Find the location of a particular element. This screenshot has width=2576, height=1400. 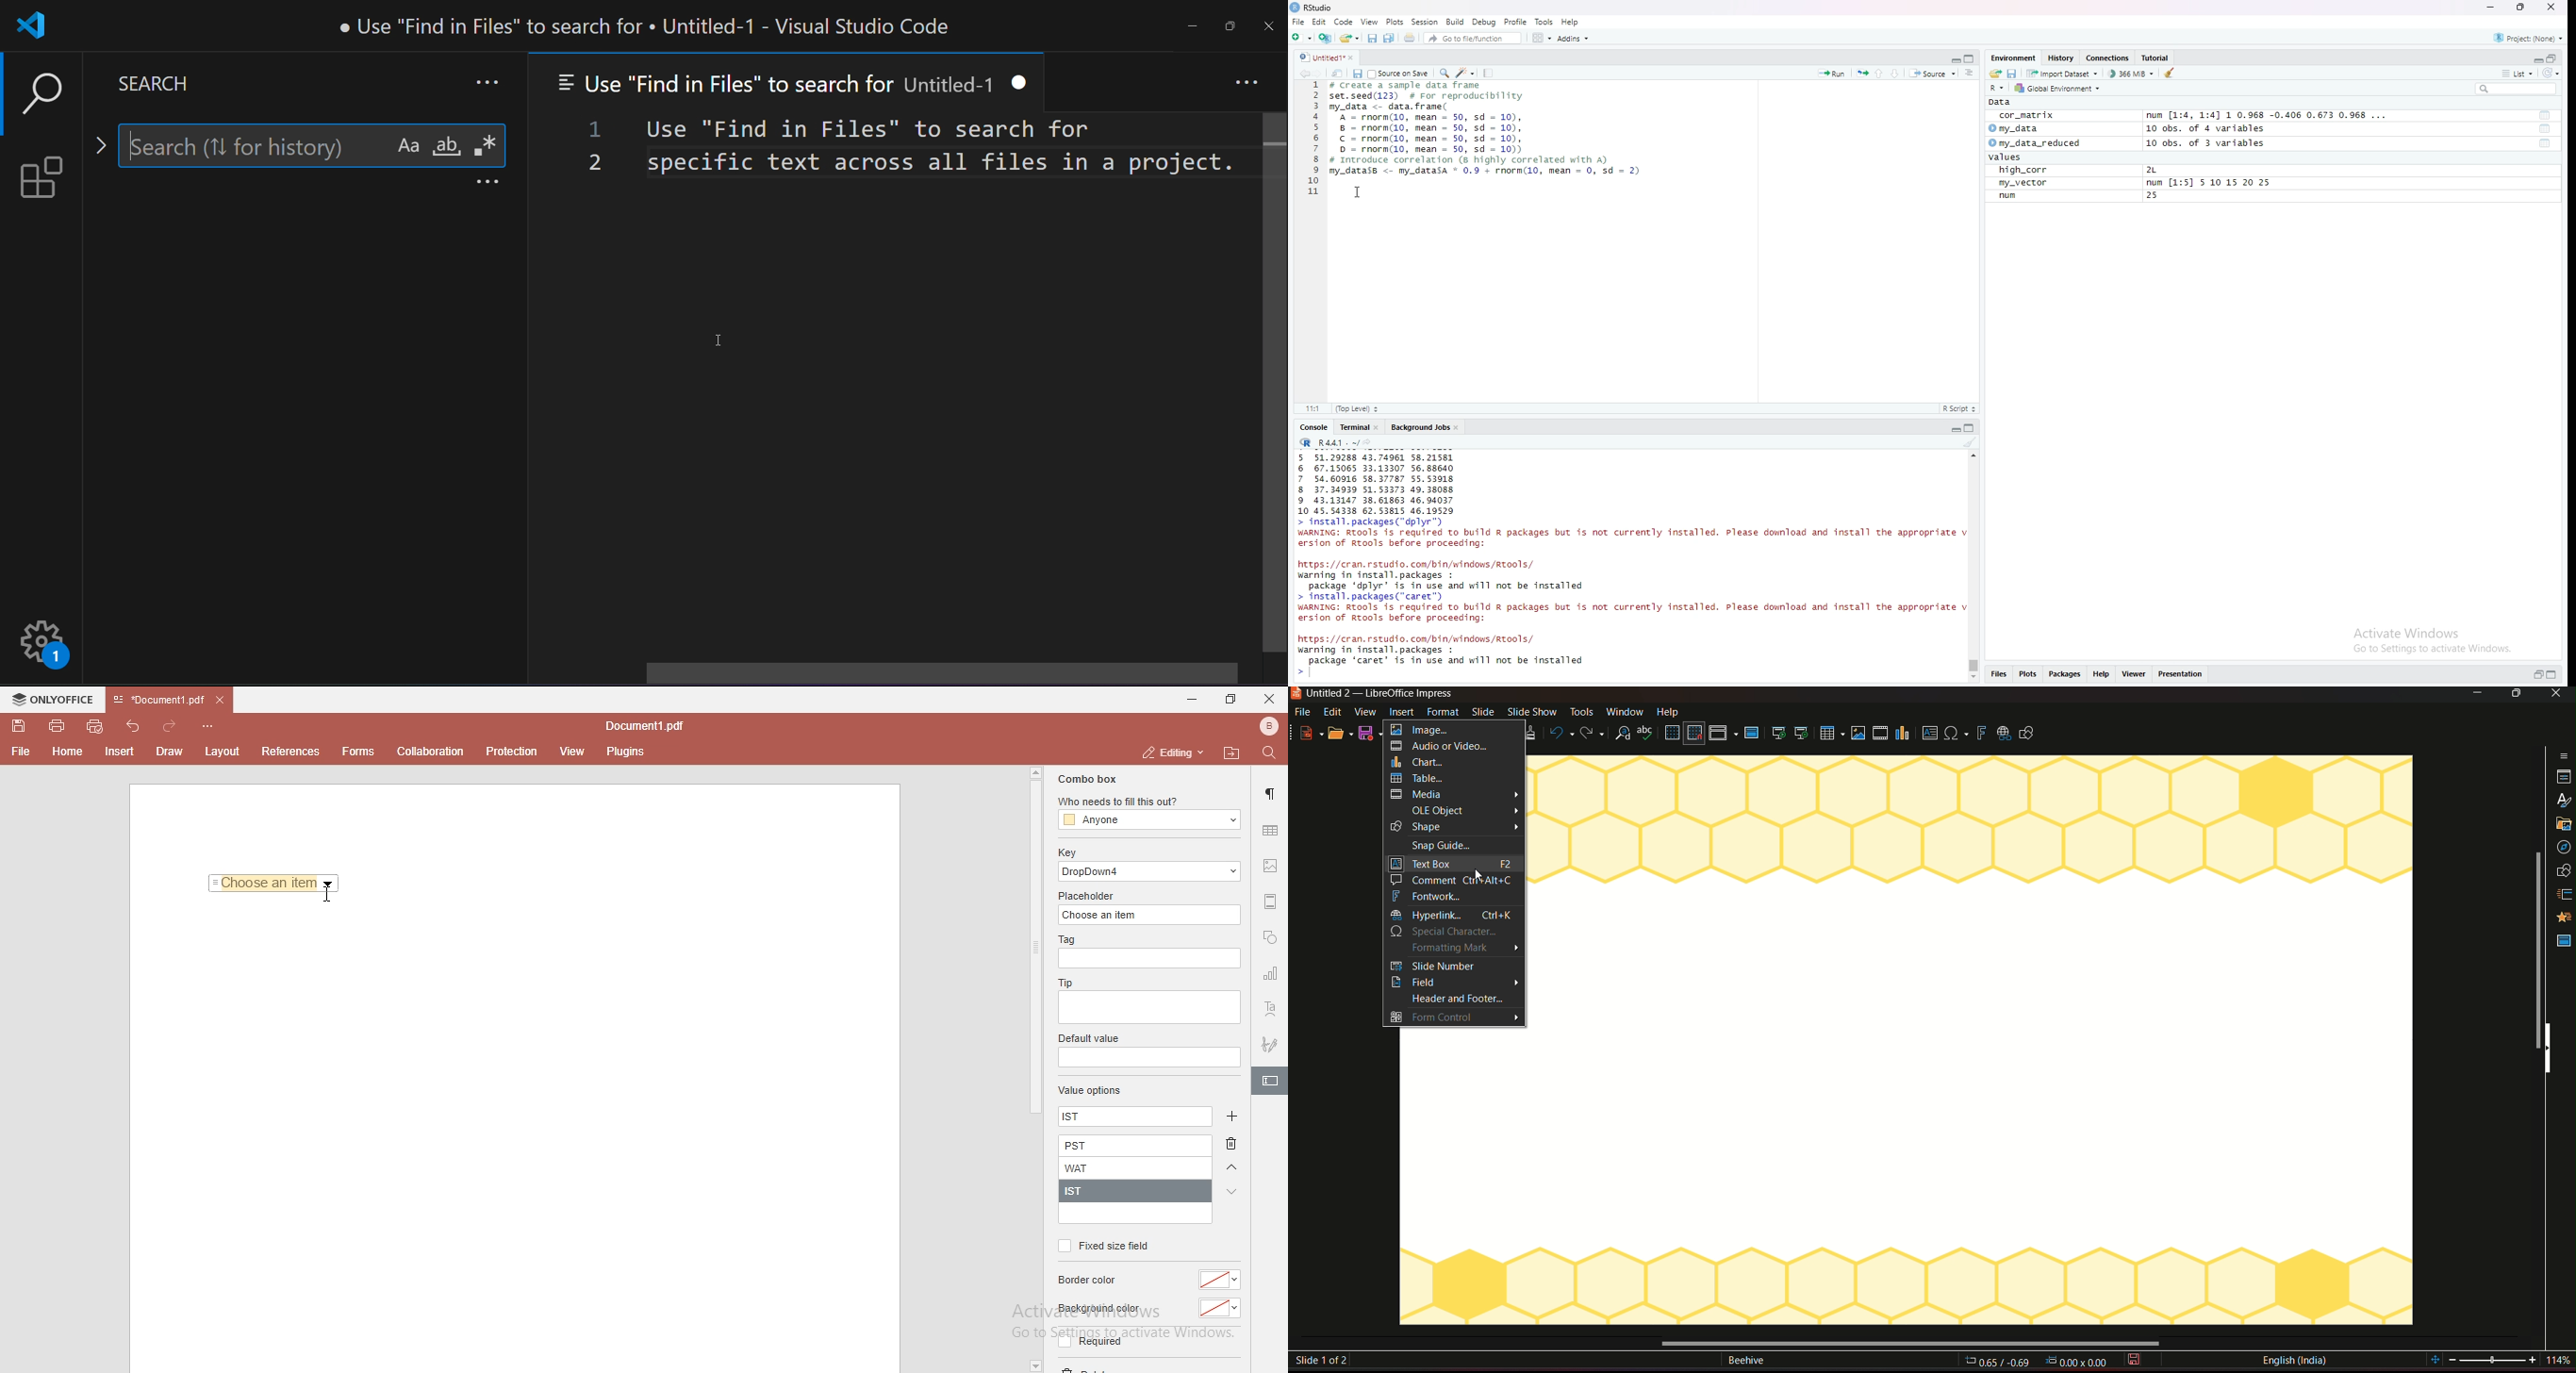

View is located at coordinates (1370, 22).